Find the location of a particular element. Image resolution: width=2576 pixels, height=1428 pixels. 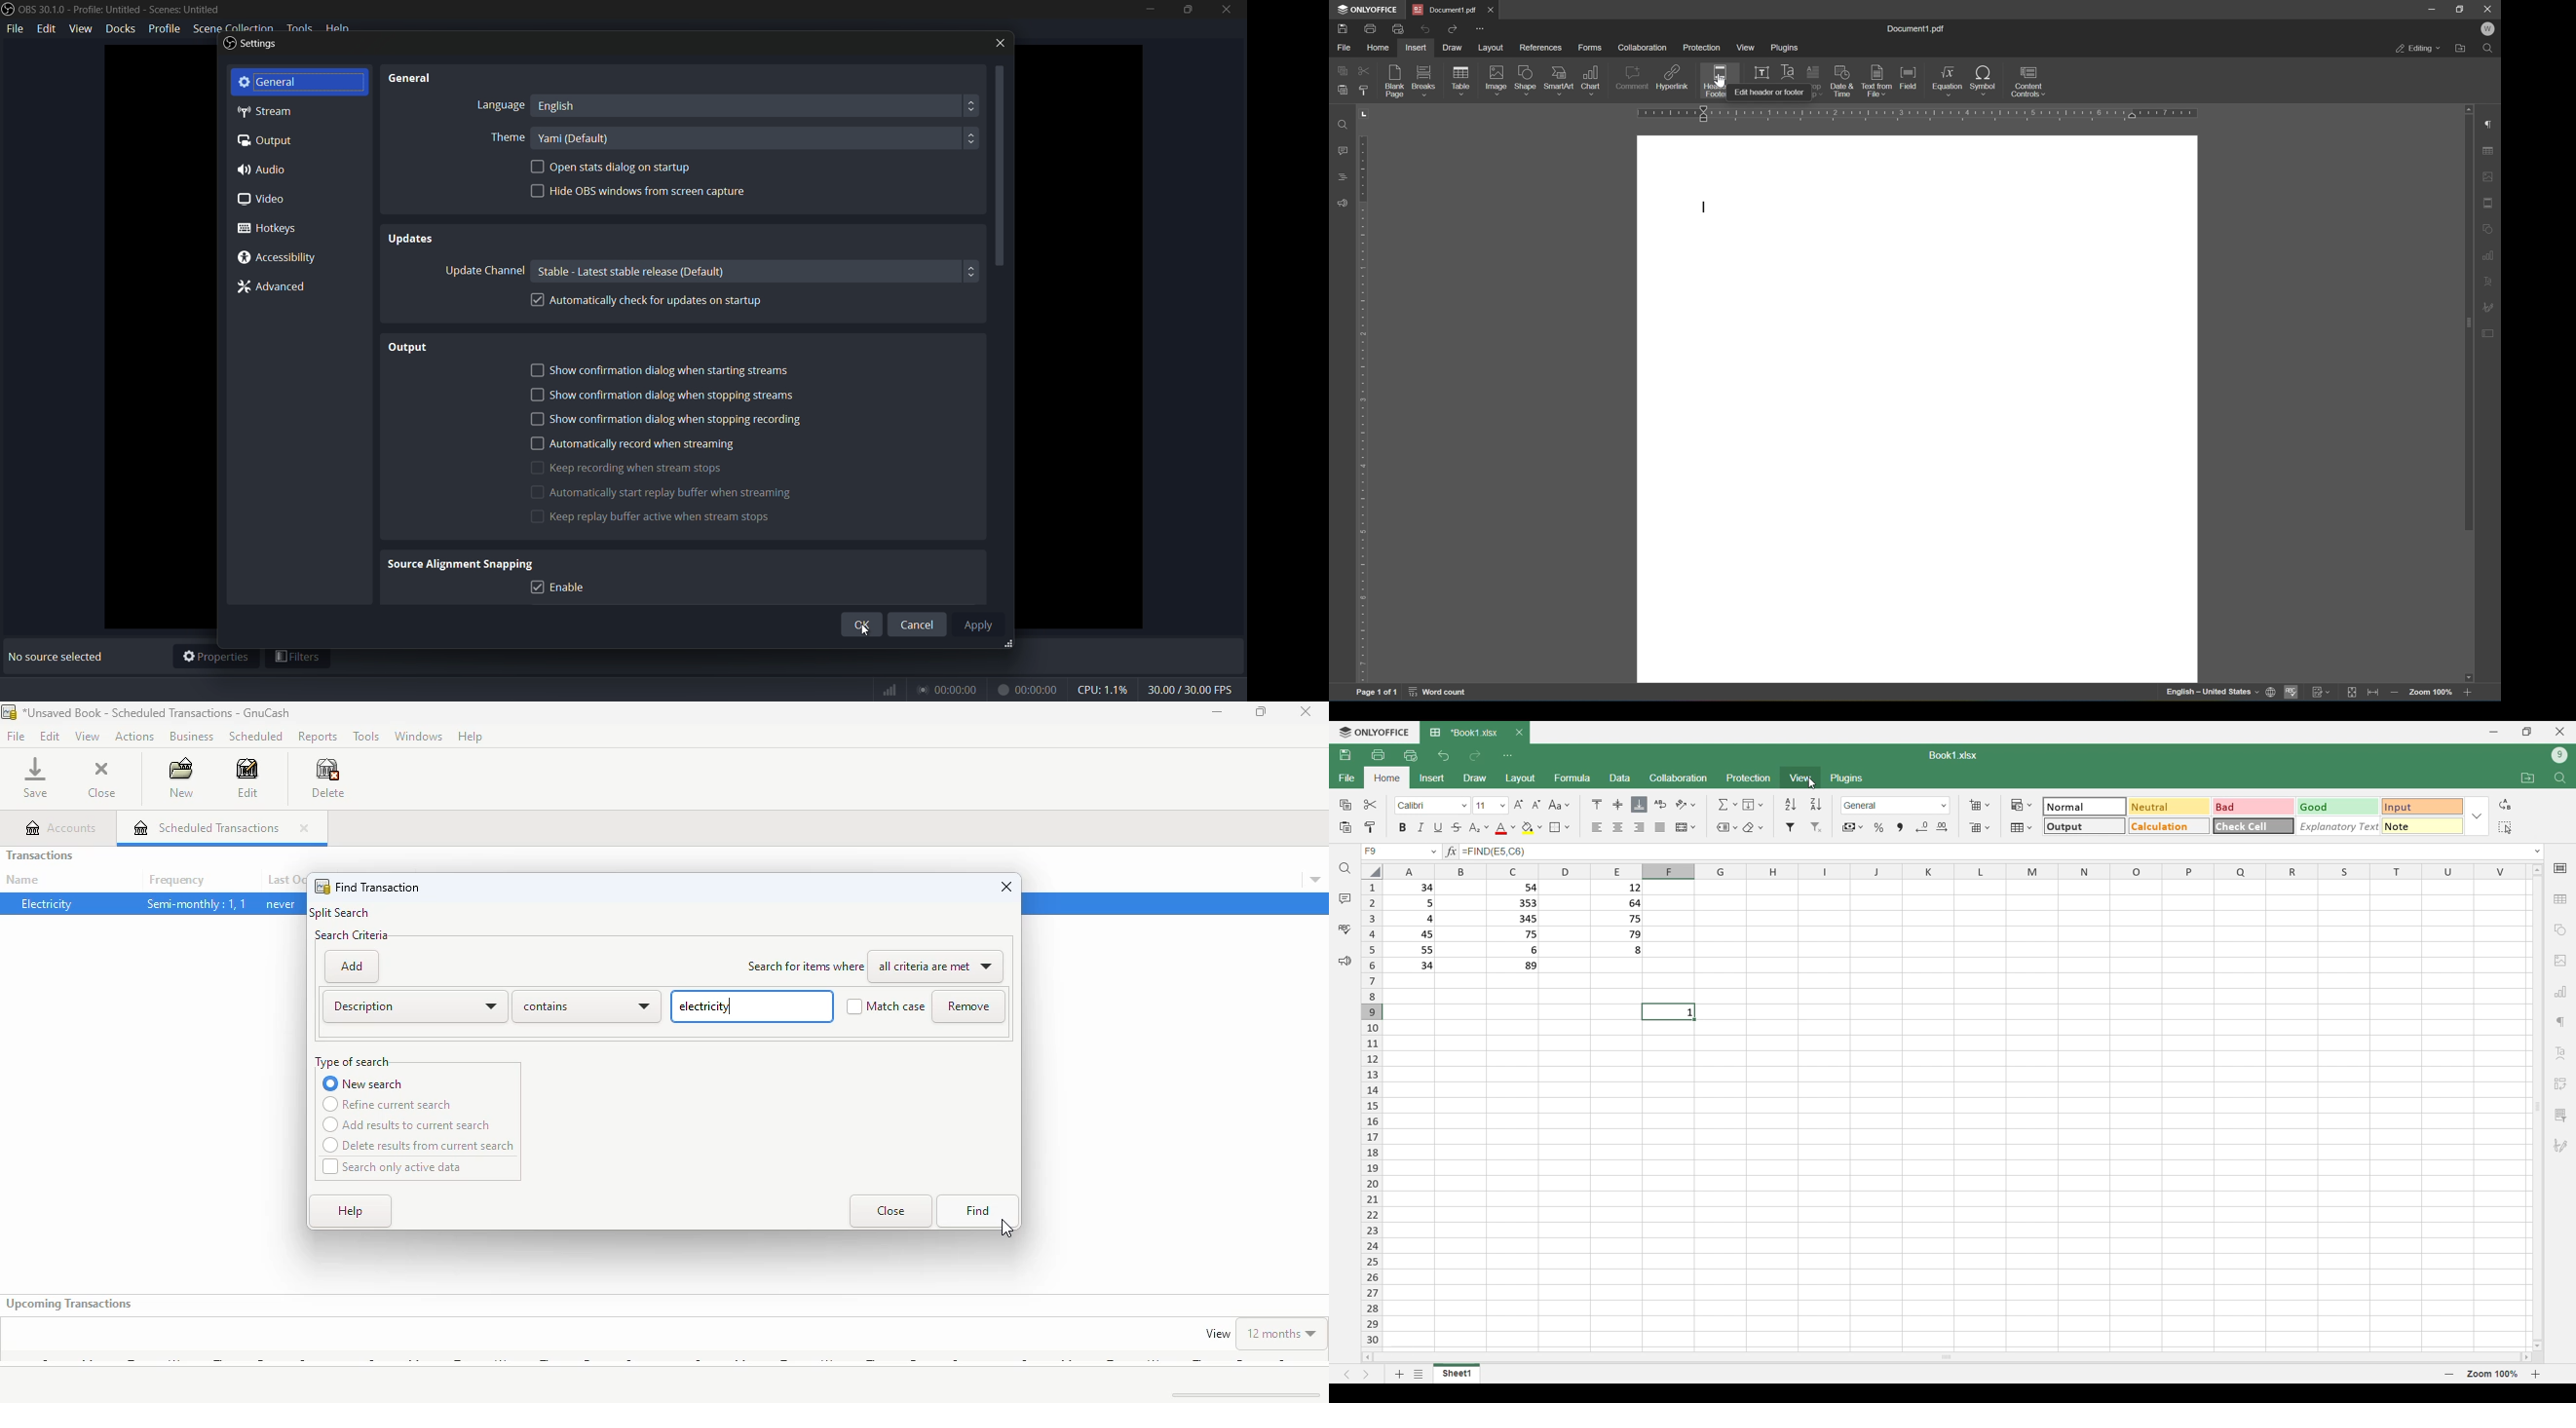

Paste is located at coordinates (1345, 828).